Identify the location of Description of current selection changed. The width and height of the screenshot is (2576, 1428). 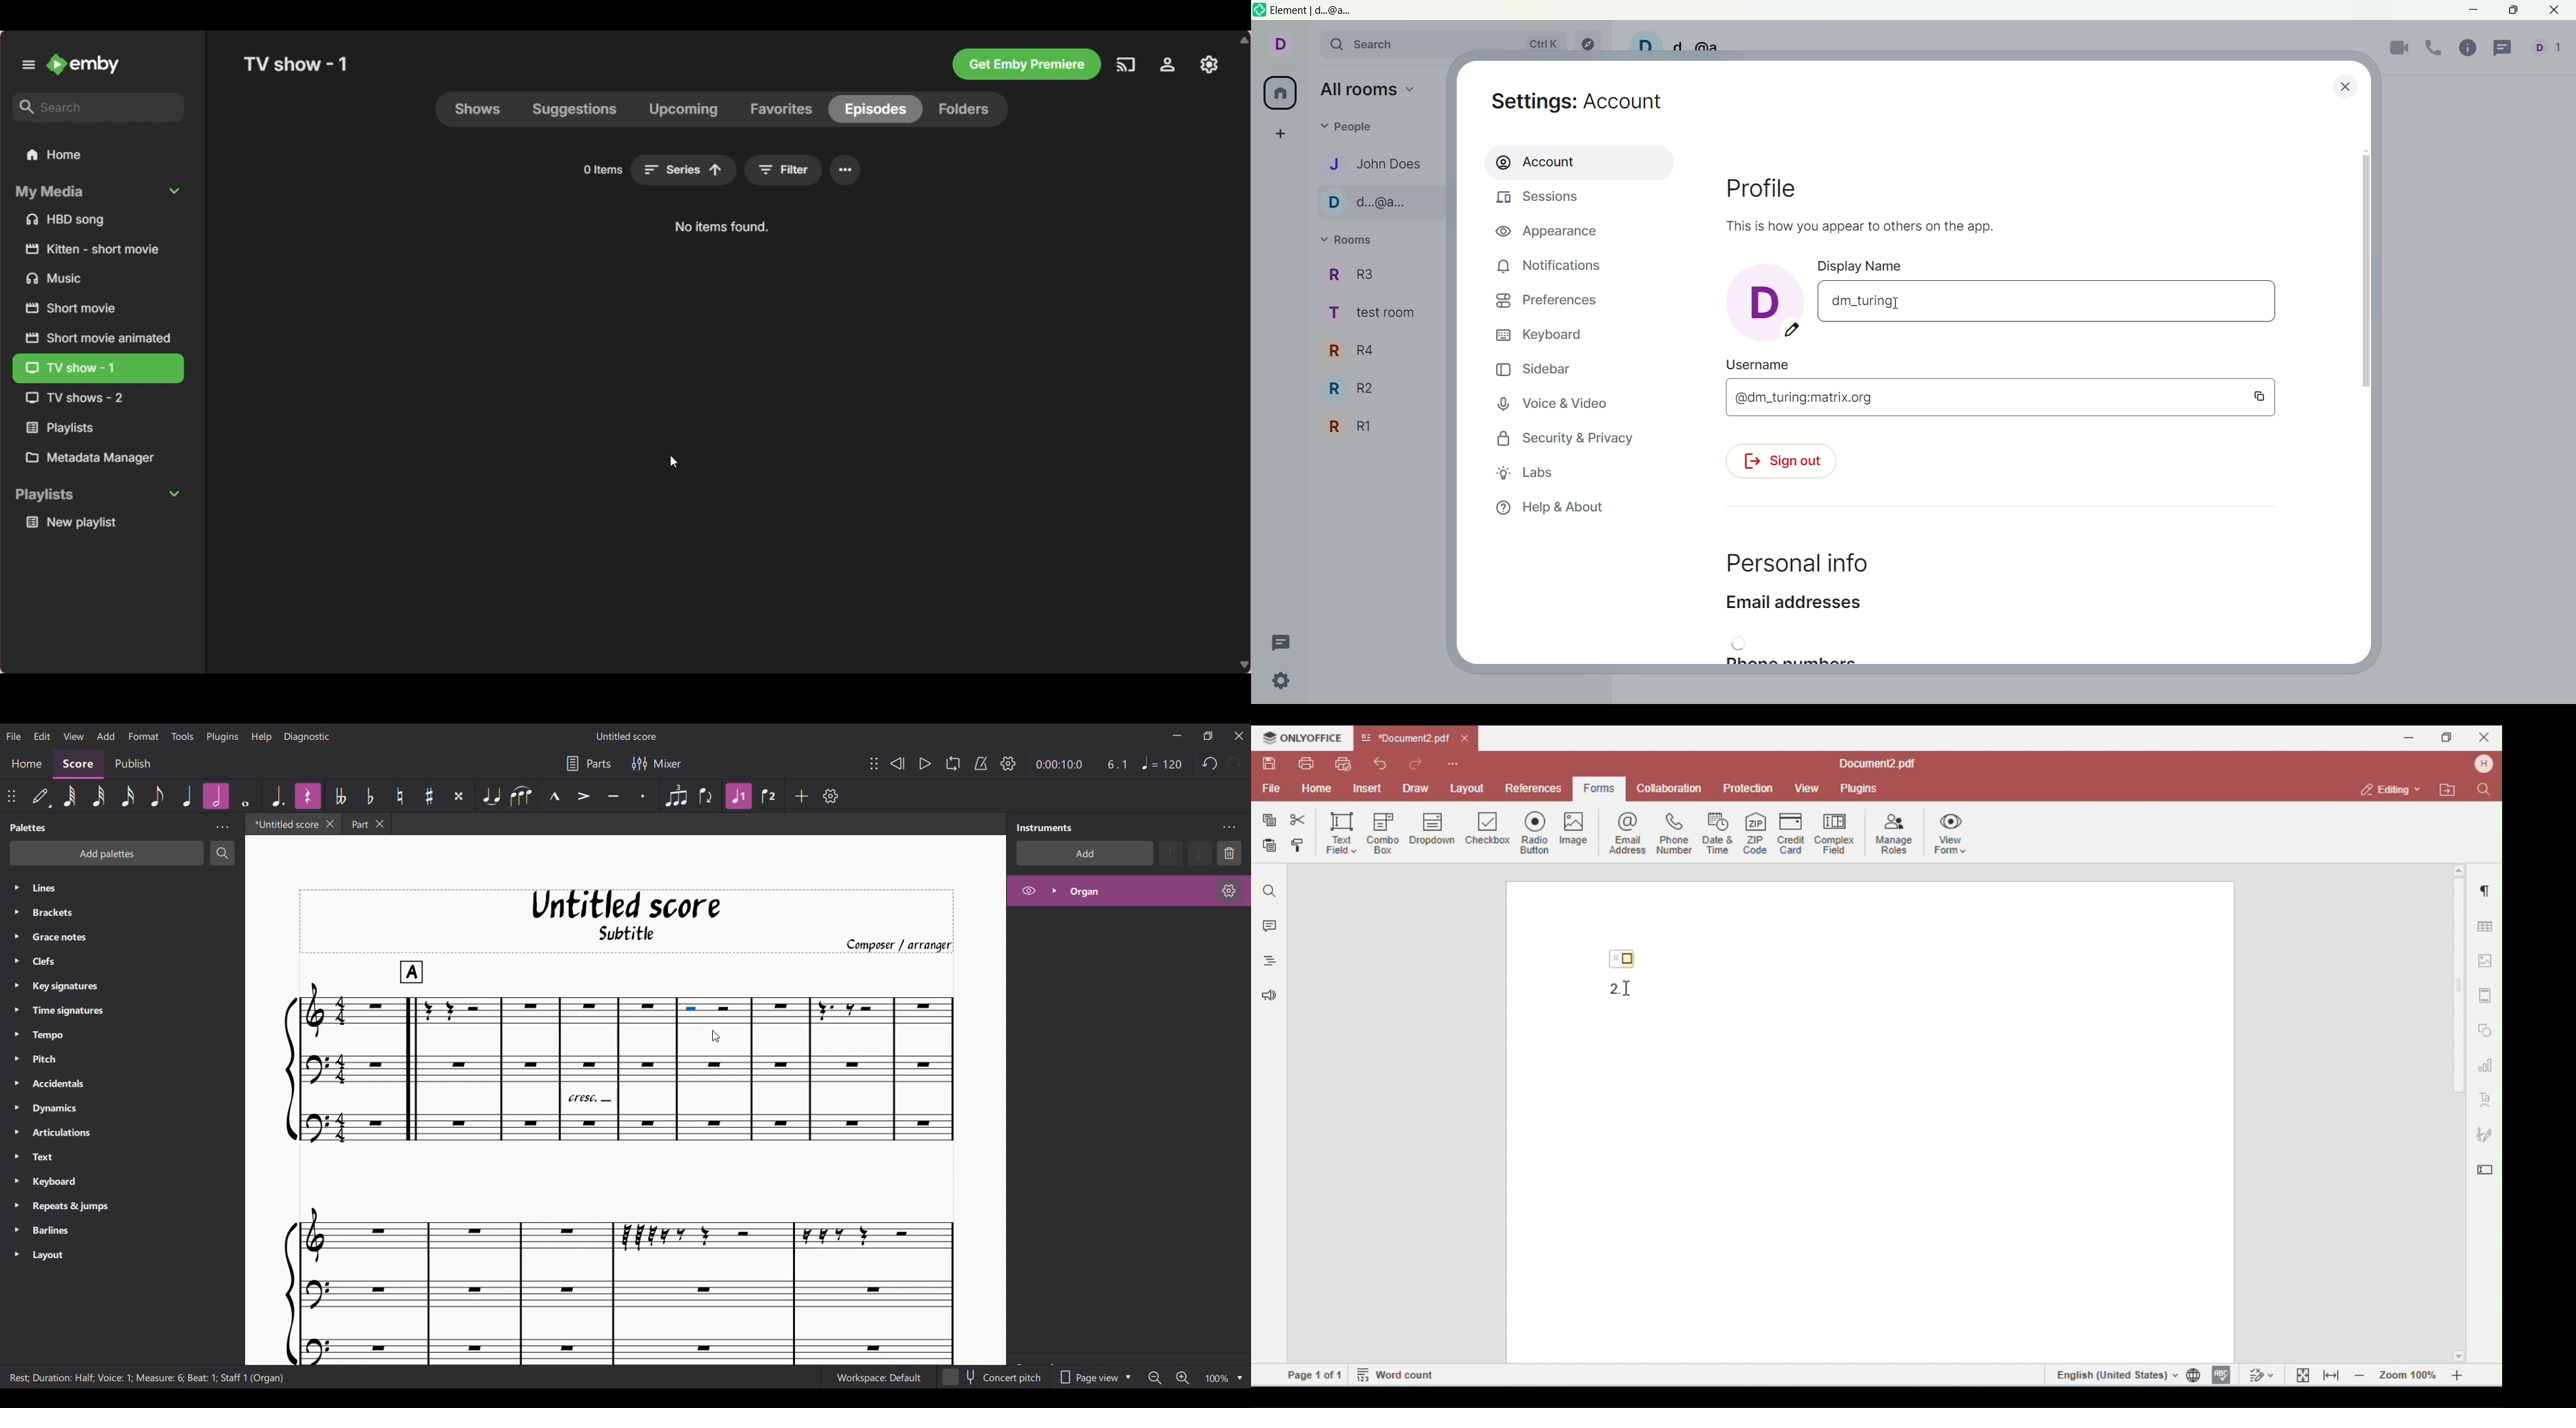
(146, 1377).